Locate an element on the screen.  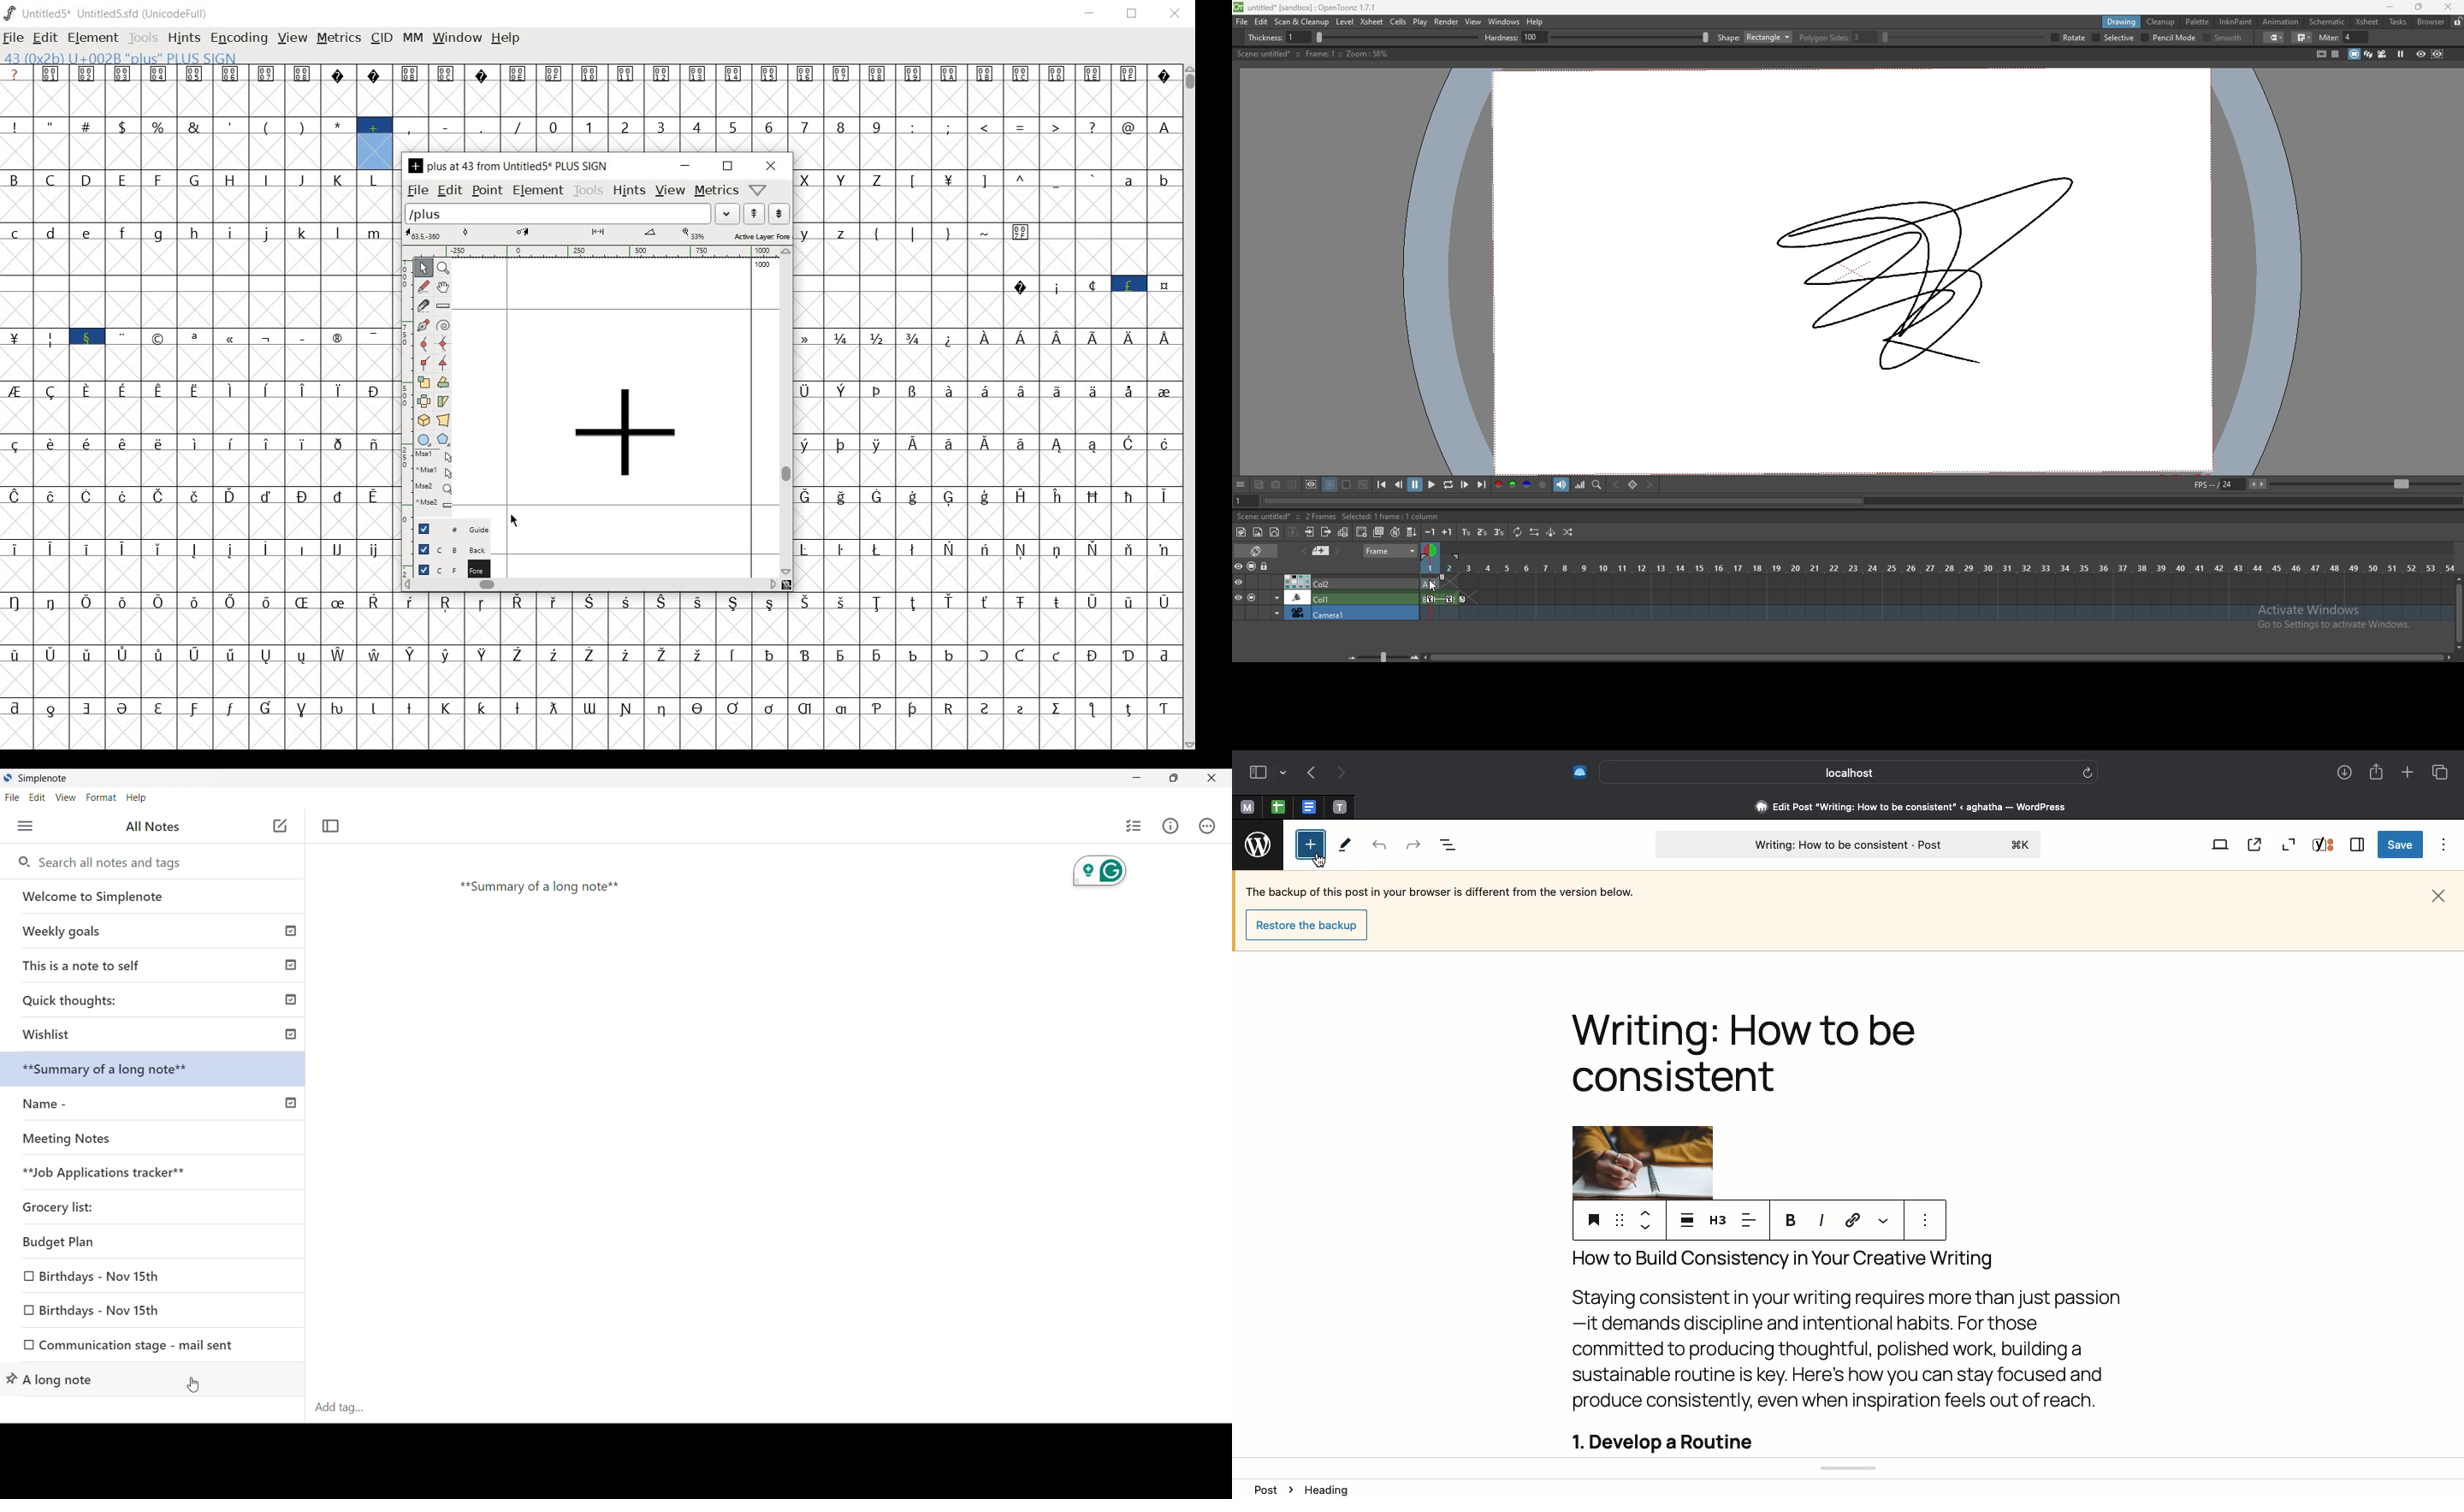
Zoom out is located at coordinates (2291, 843).